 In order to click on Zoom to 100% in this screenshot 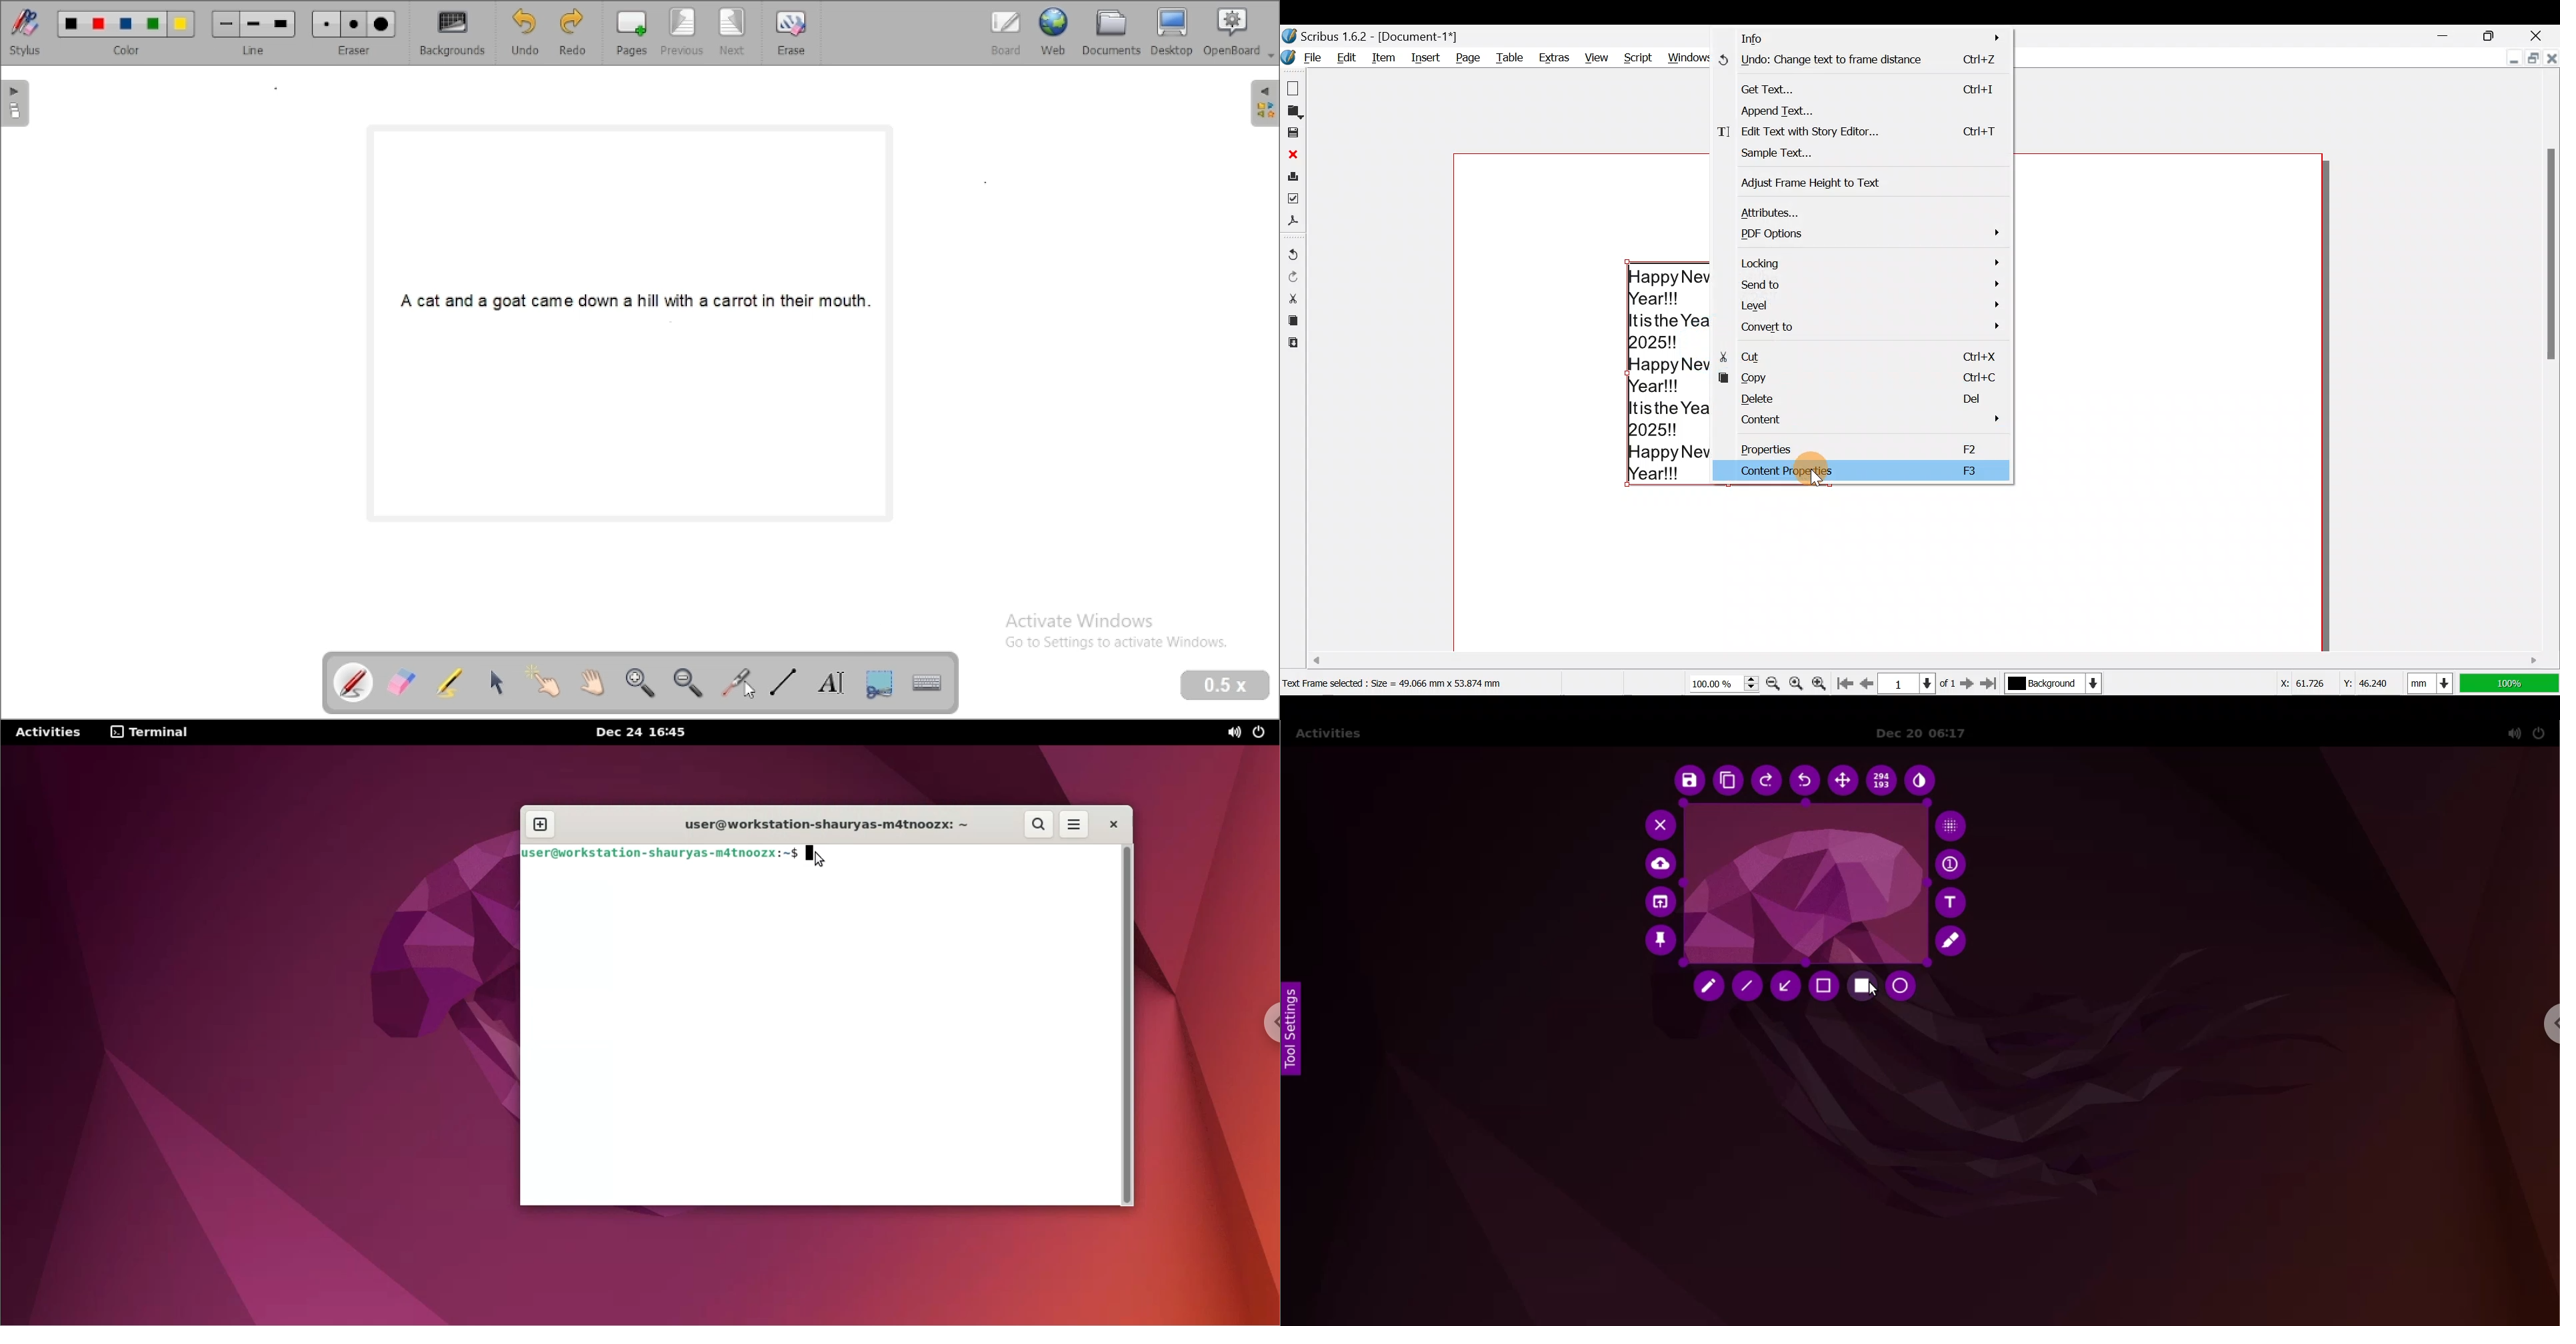, I will do `click(1798, 679)`.